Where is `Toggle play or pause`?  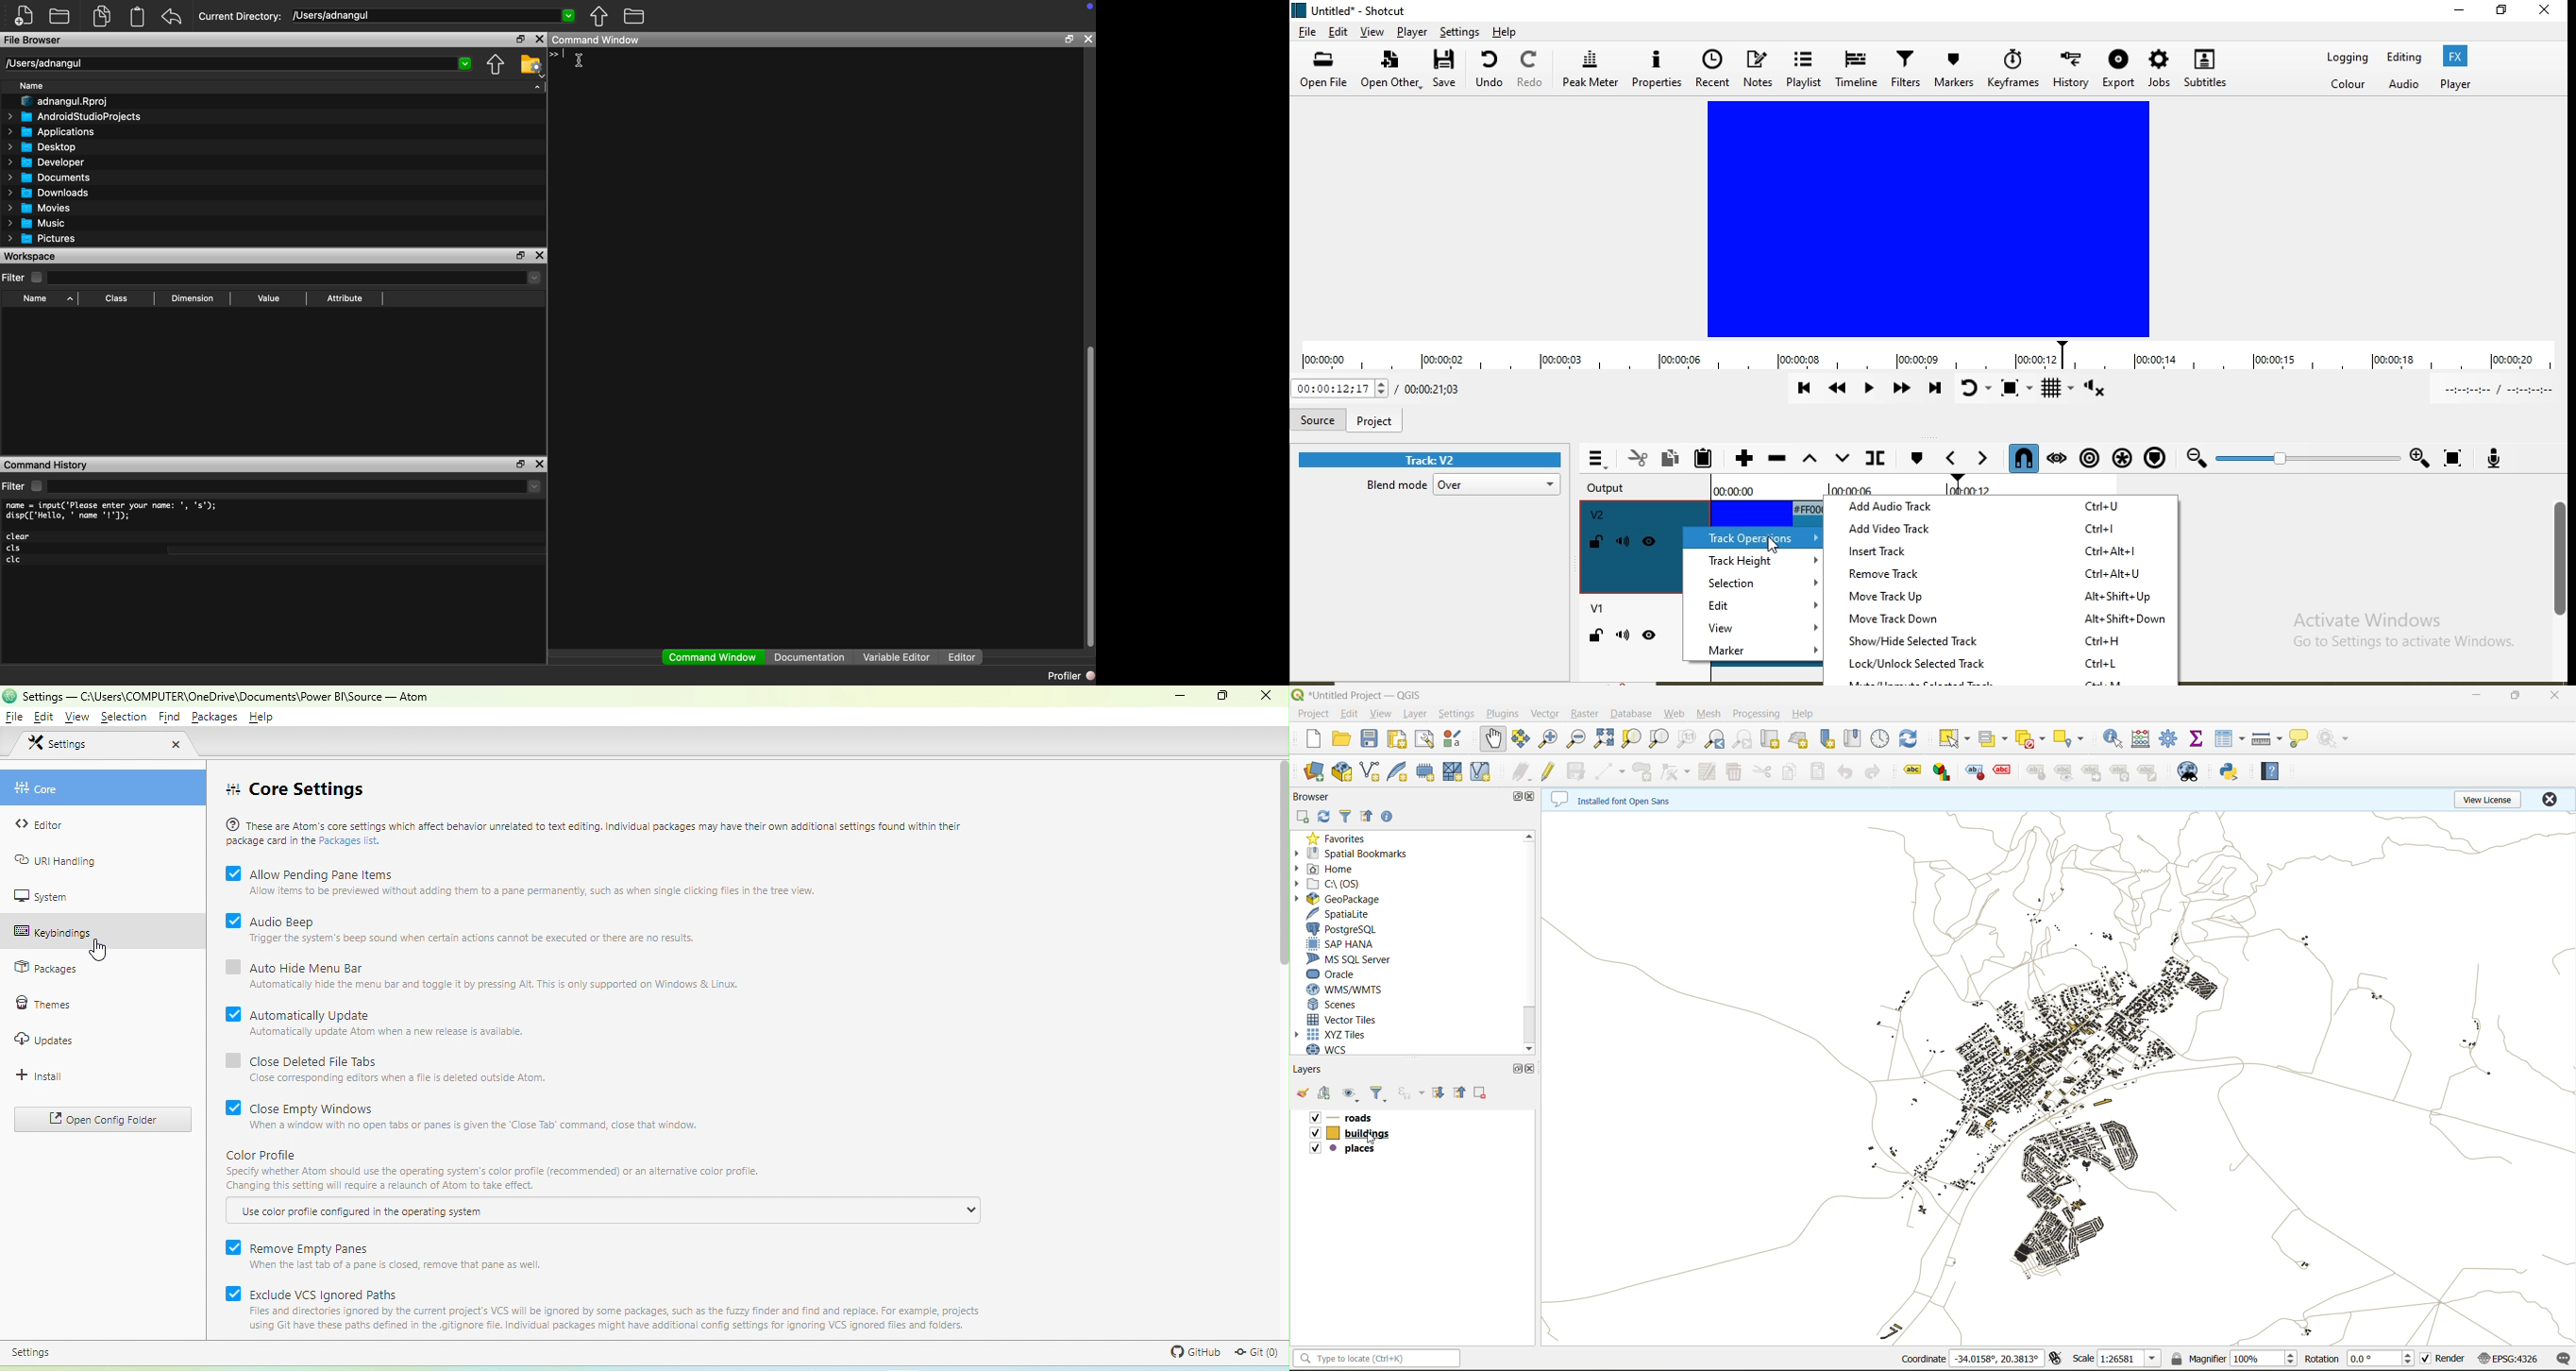
Toggle play or pause is located at coordinates (1866, 387).